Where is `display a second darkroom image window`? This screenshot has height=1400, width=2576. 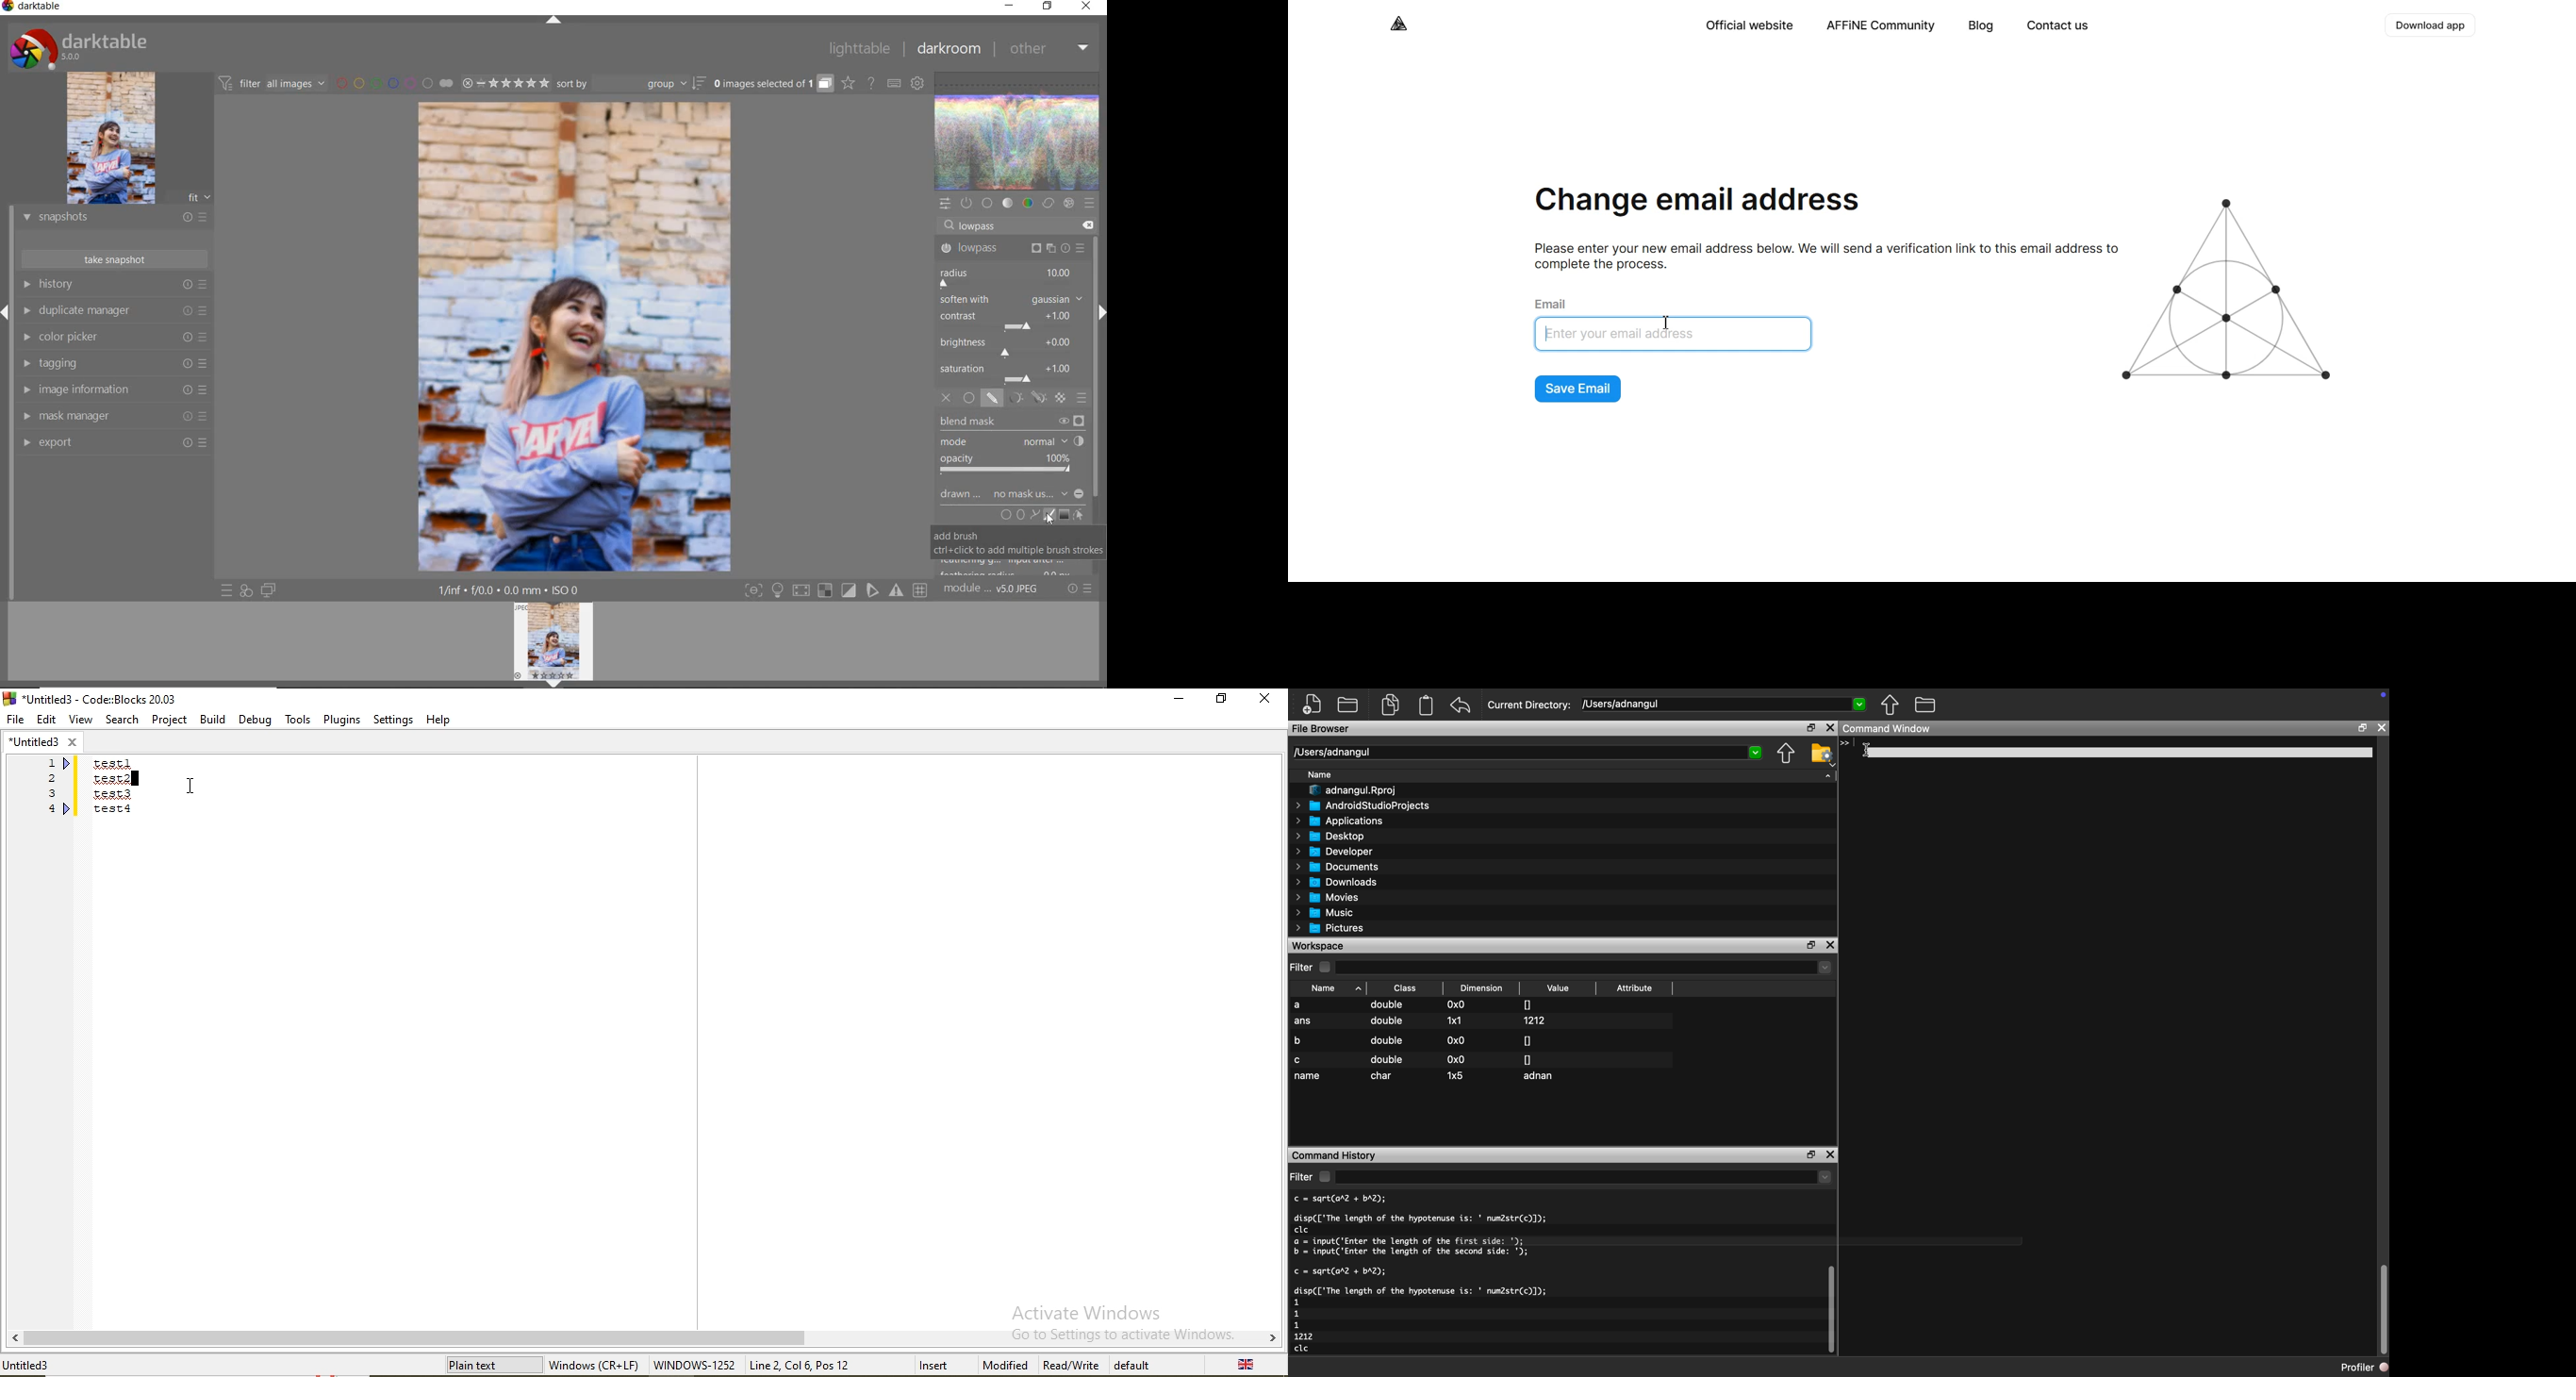
display a second darkroom image window is located at coordinates (269, 590).